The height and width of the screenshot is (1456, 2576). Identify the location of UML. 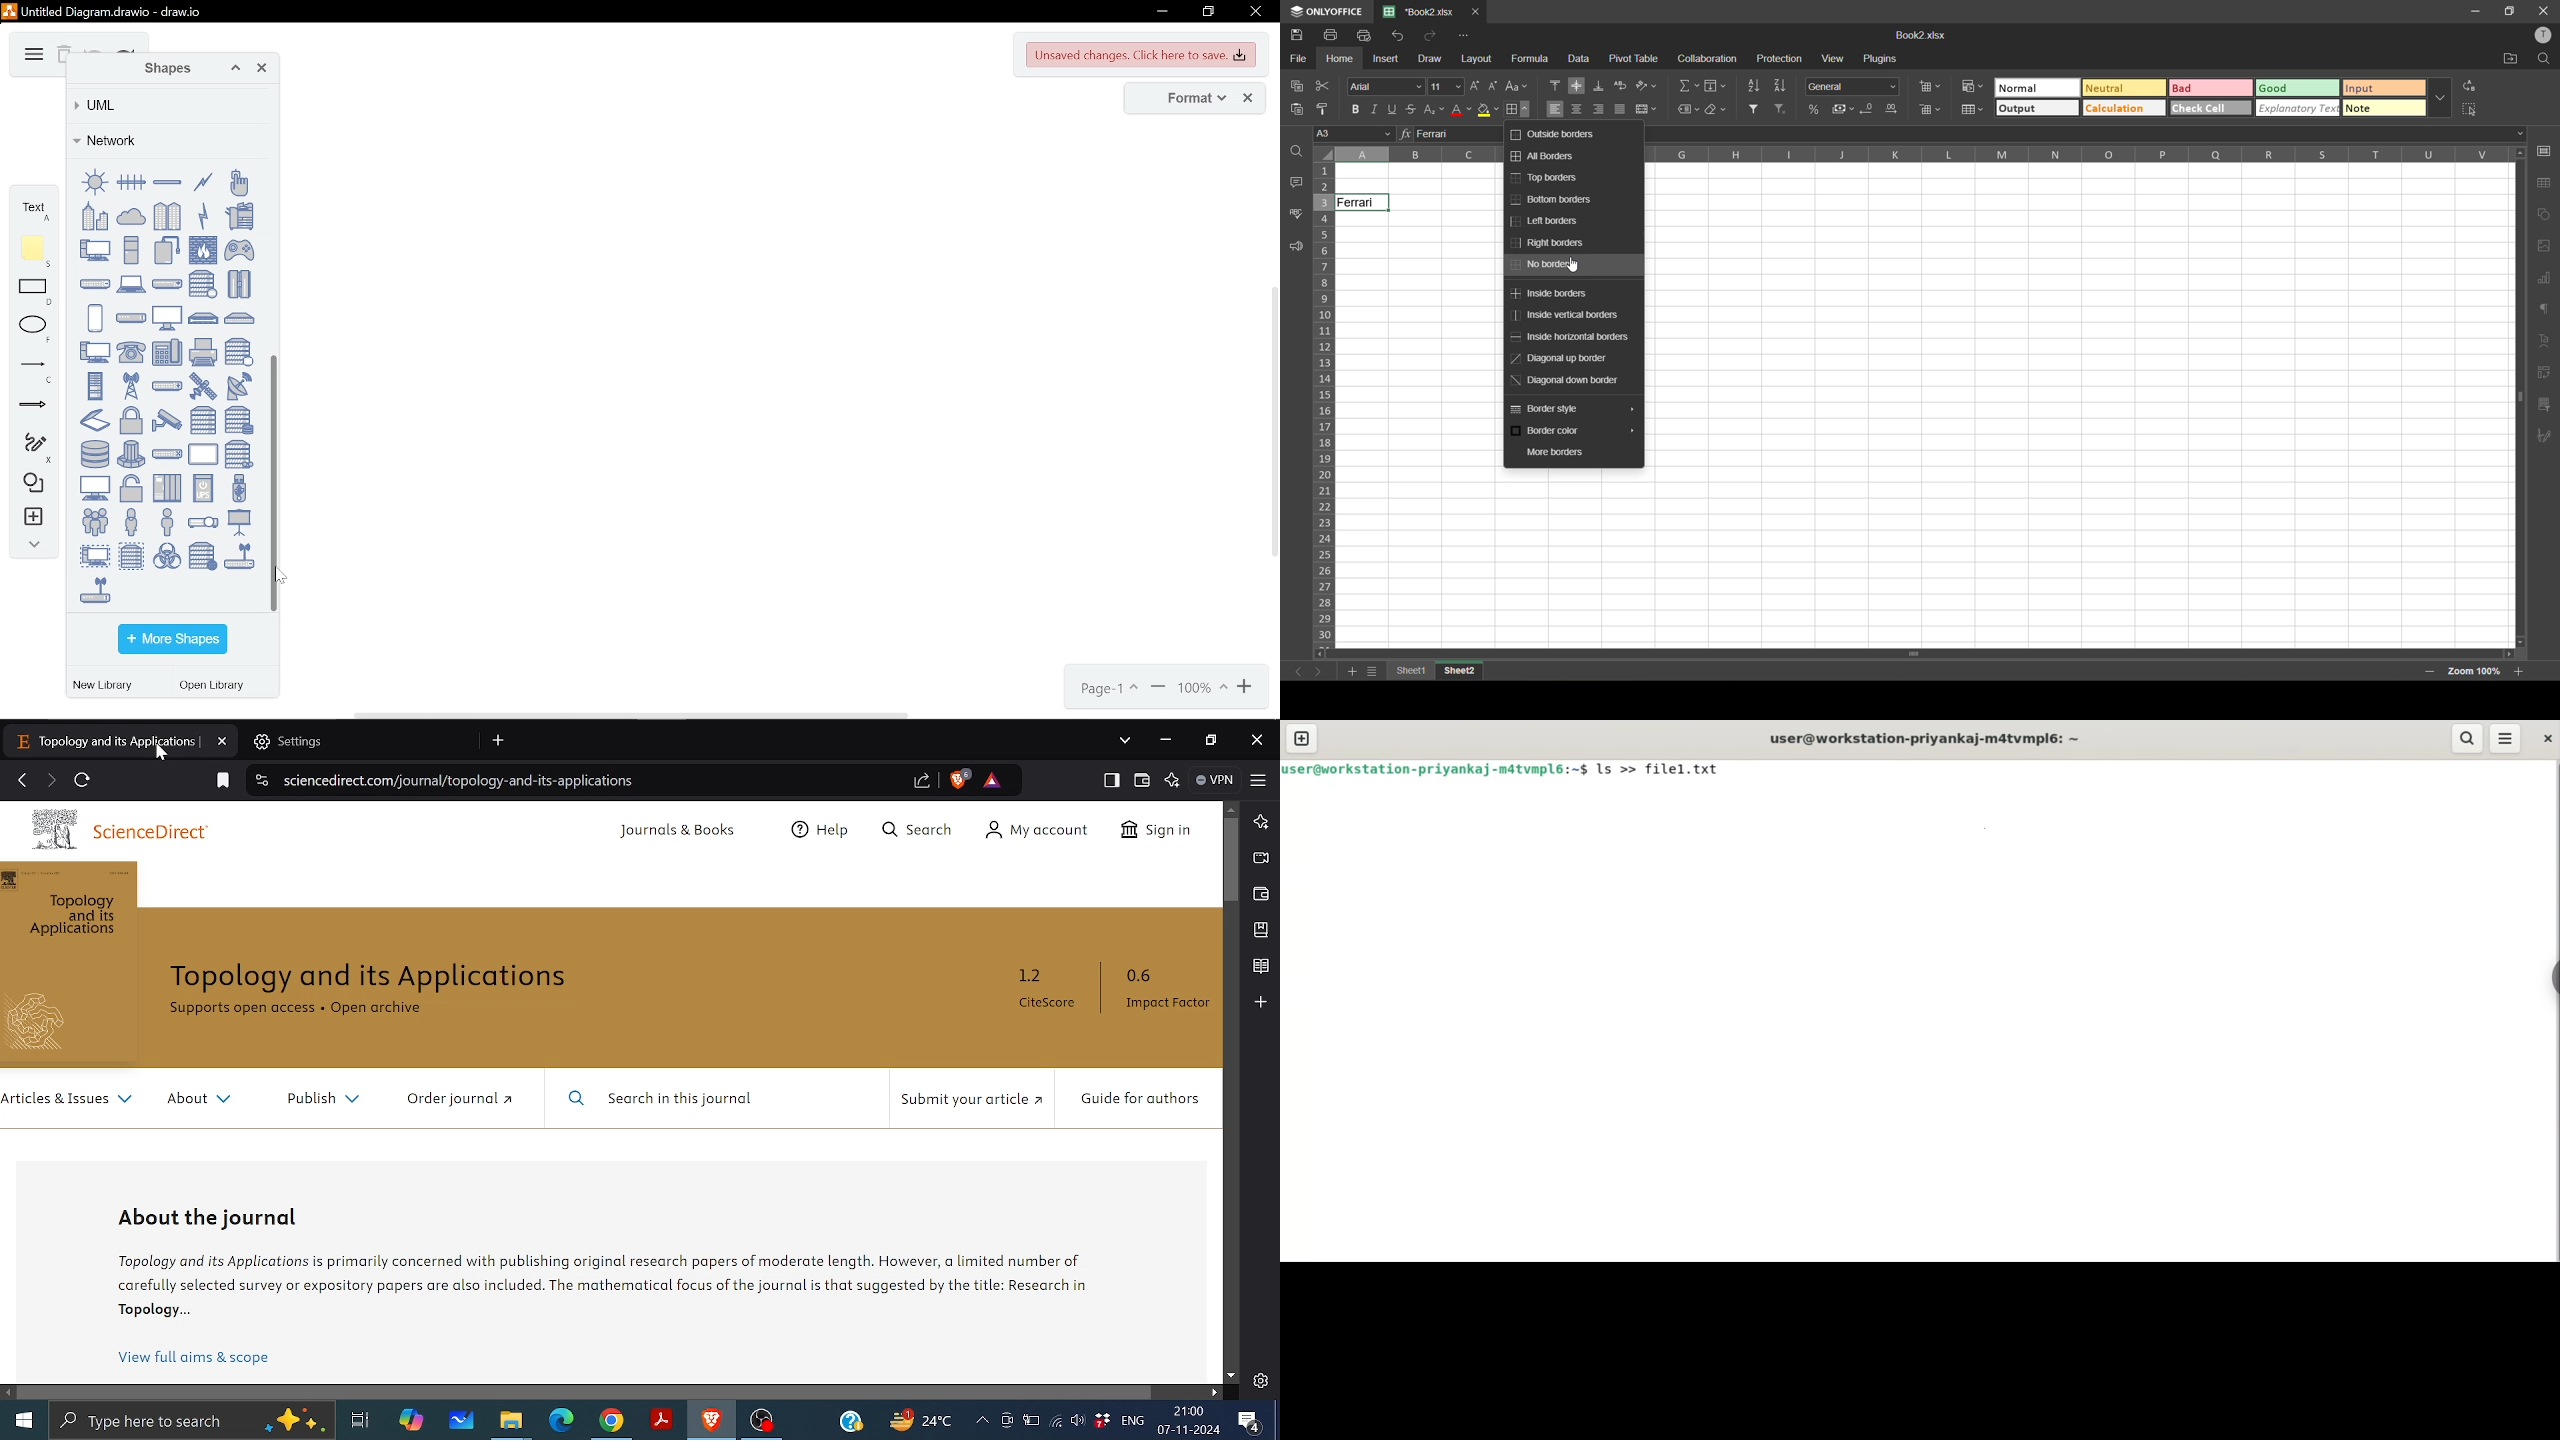
(164, 105).